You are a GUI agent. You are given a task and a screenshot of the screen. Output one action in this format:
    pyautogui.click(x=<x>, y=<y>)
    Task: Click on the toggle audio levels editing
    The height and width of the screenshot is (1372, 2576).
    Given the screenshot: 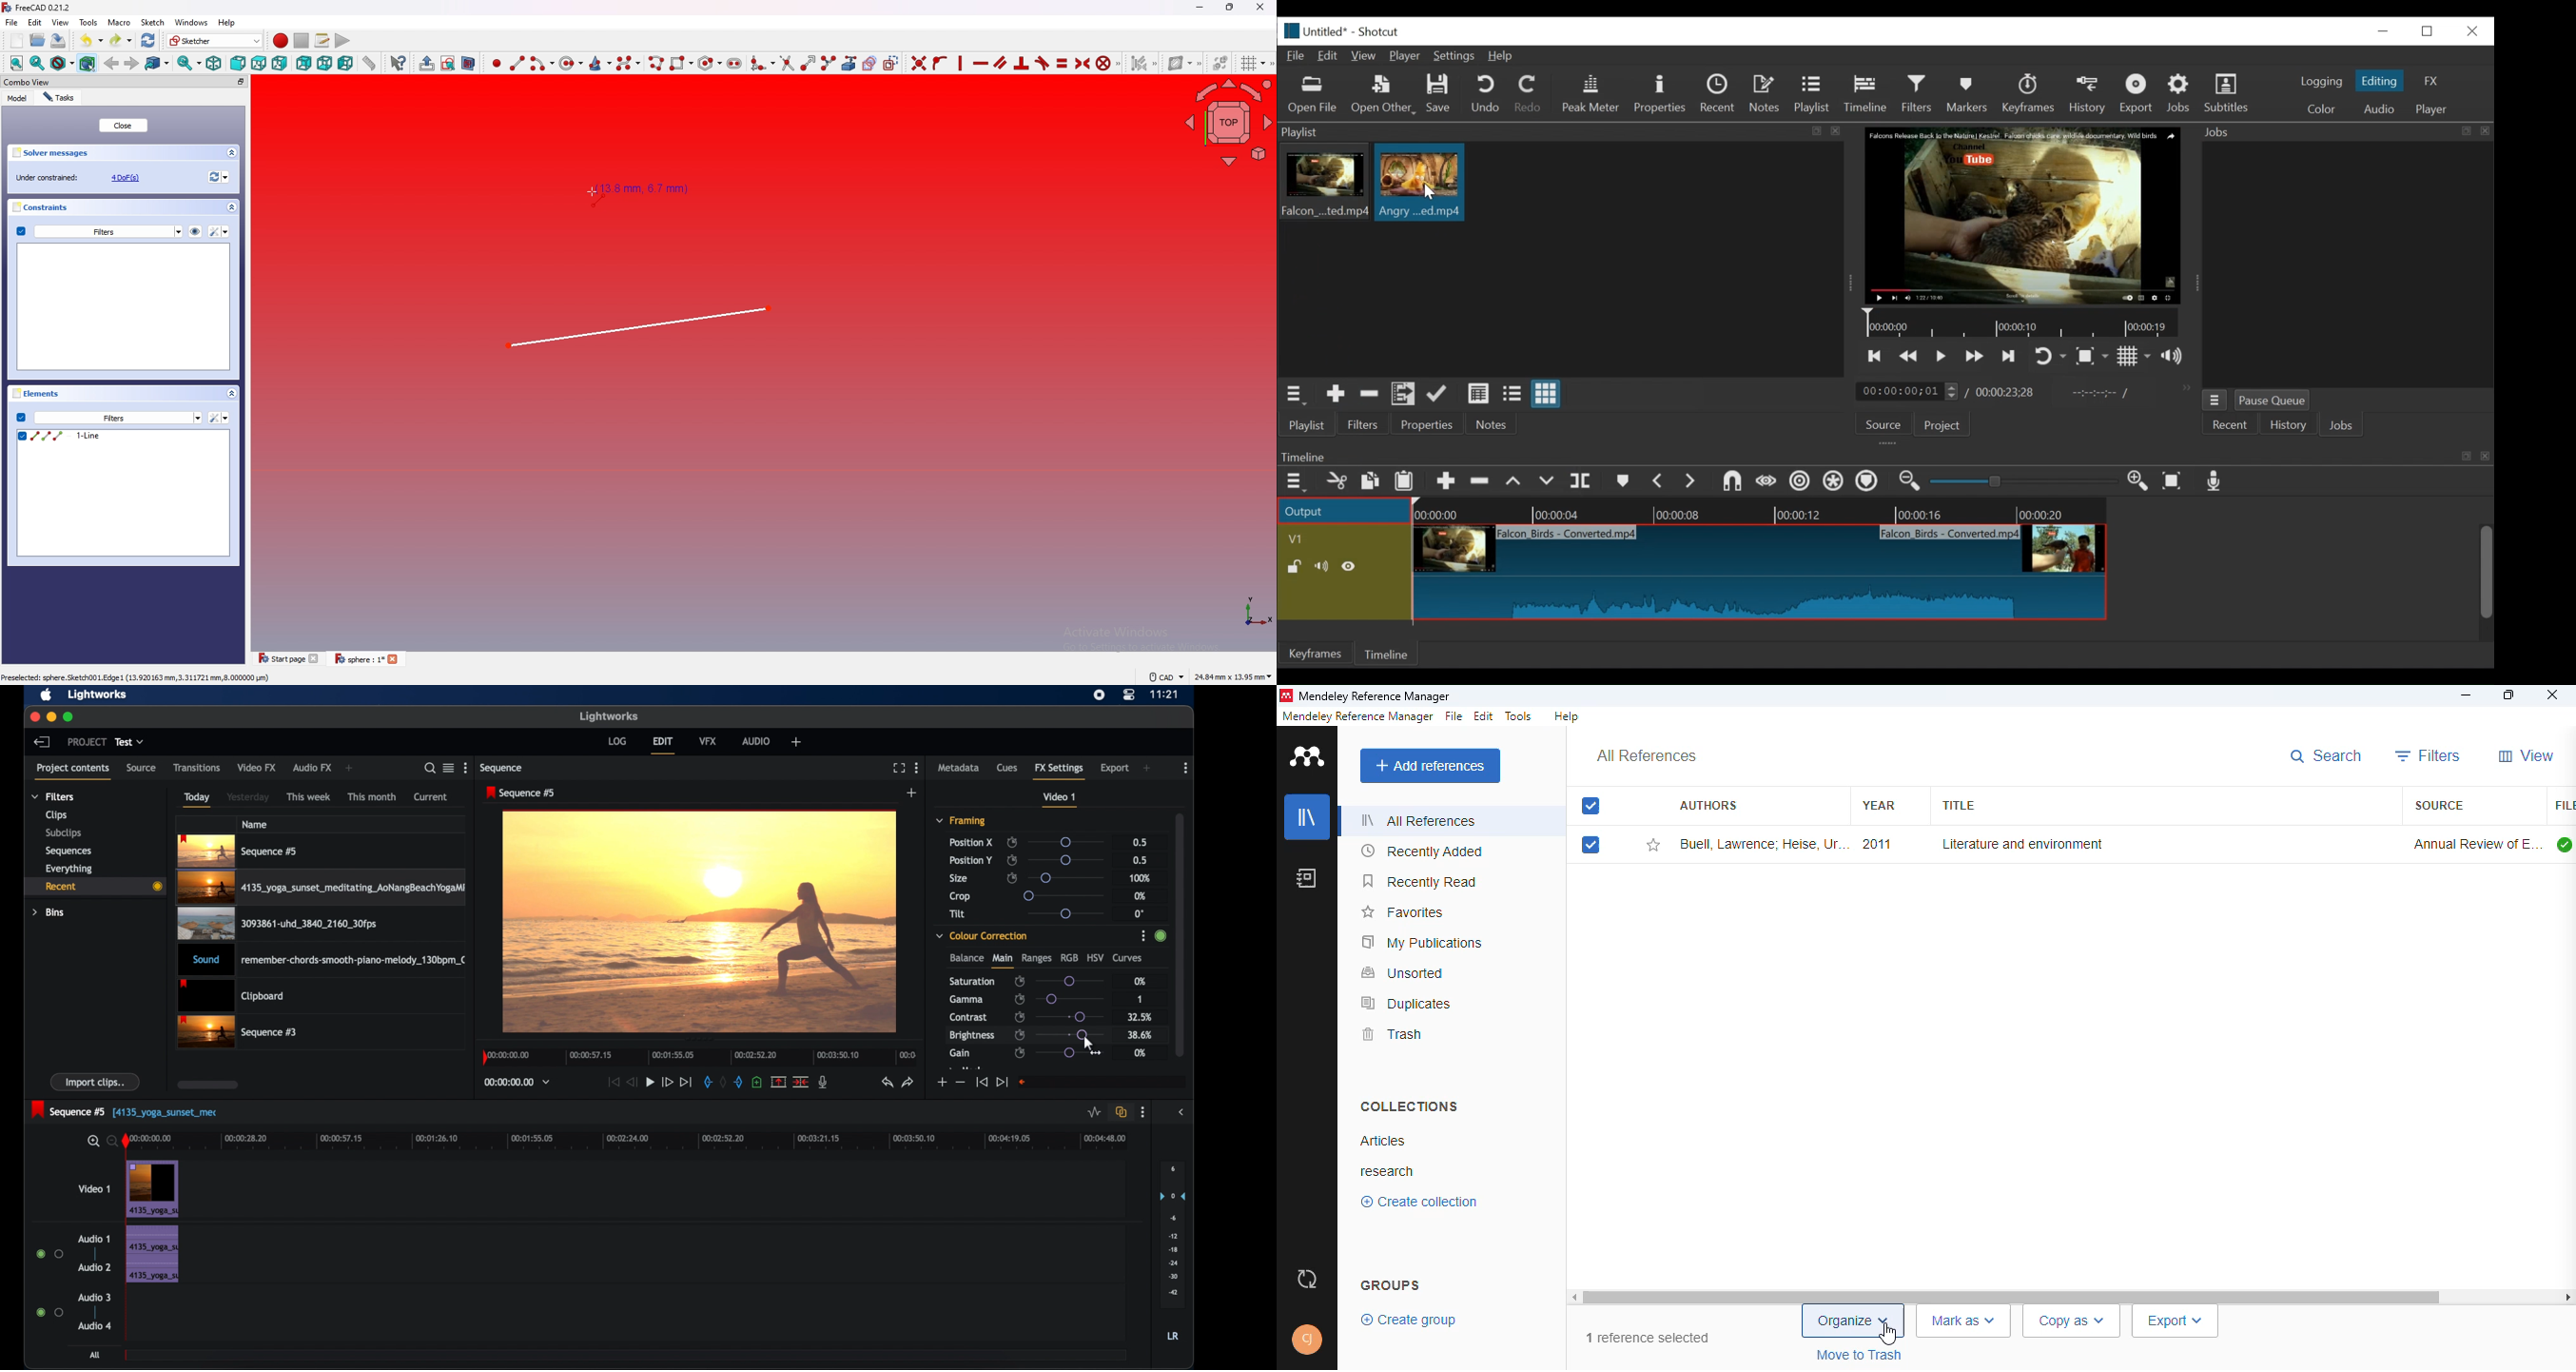 What is the action you would take?
    pyautogui.click(x=1095, y=1112)
    